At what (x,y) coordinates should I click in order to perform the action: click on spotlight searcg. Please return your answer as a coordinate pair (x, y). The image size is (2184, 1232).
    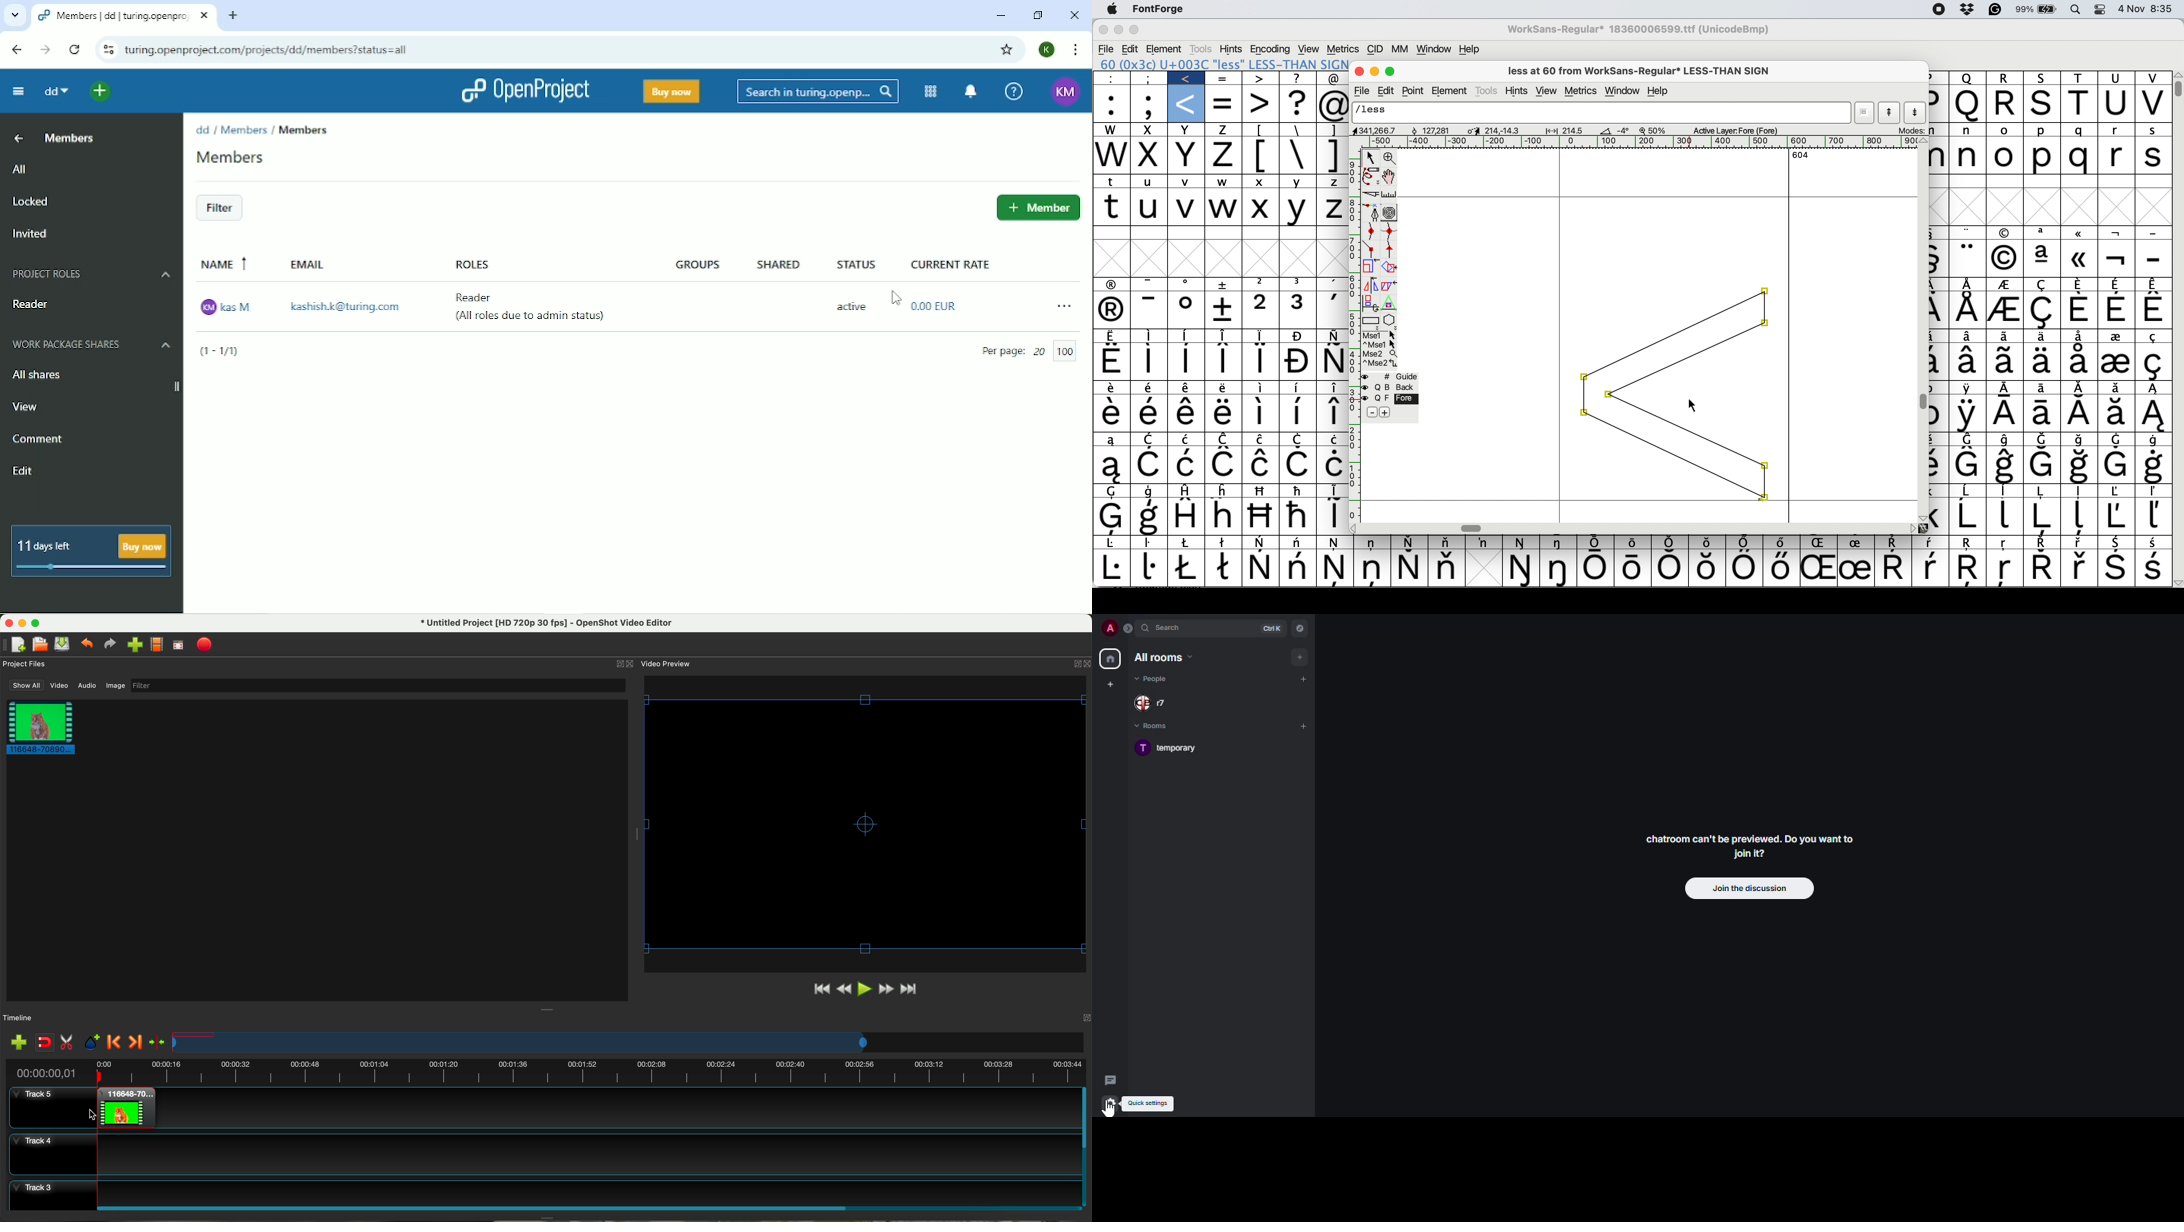
    Looking at the image, I should click on (2077, 11).